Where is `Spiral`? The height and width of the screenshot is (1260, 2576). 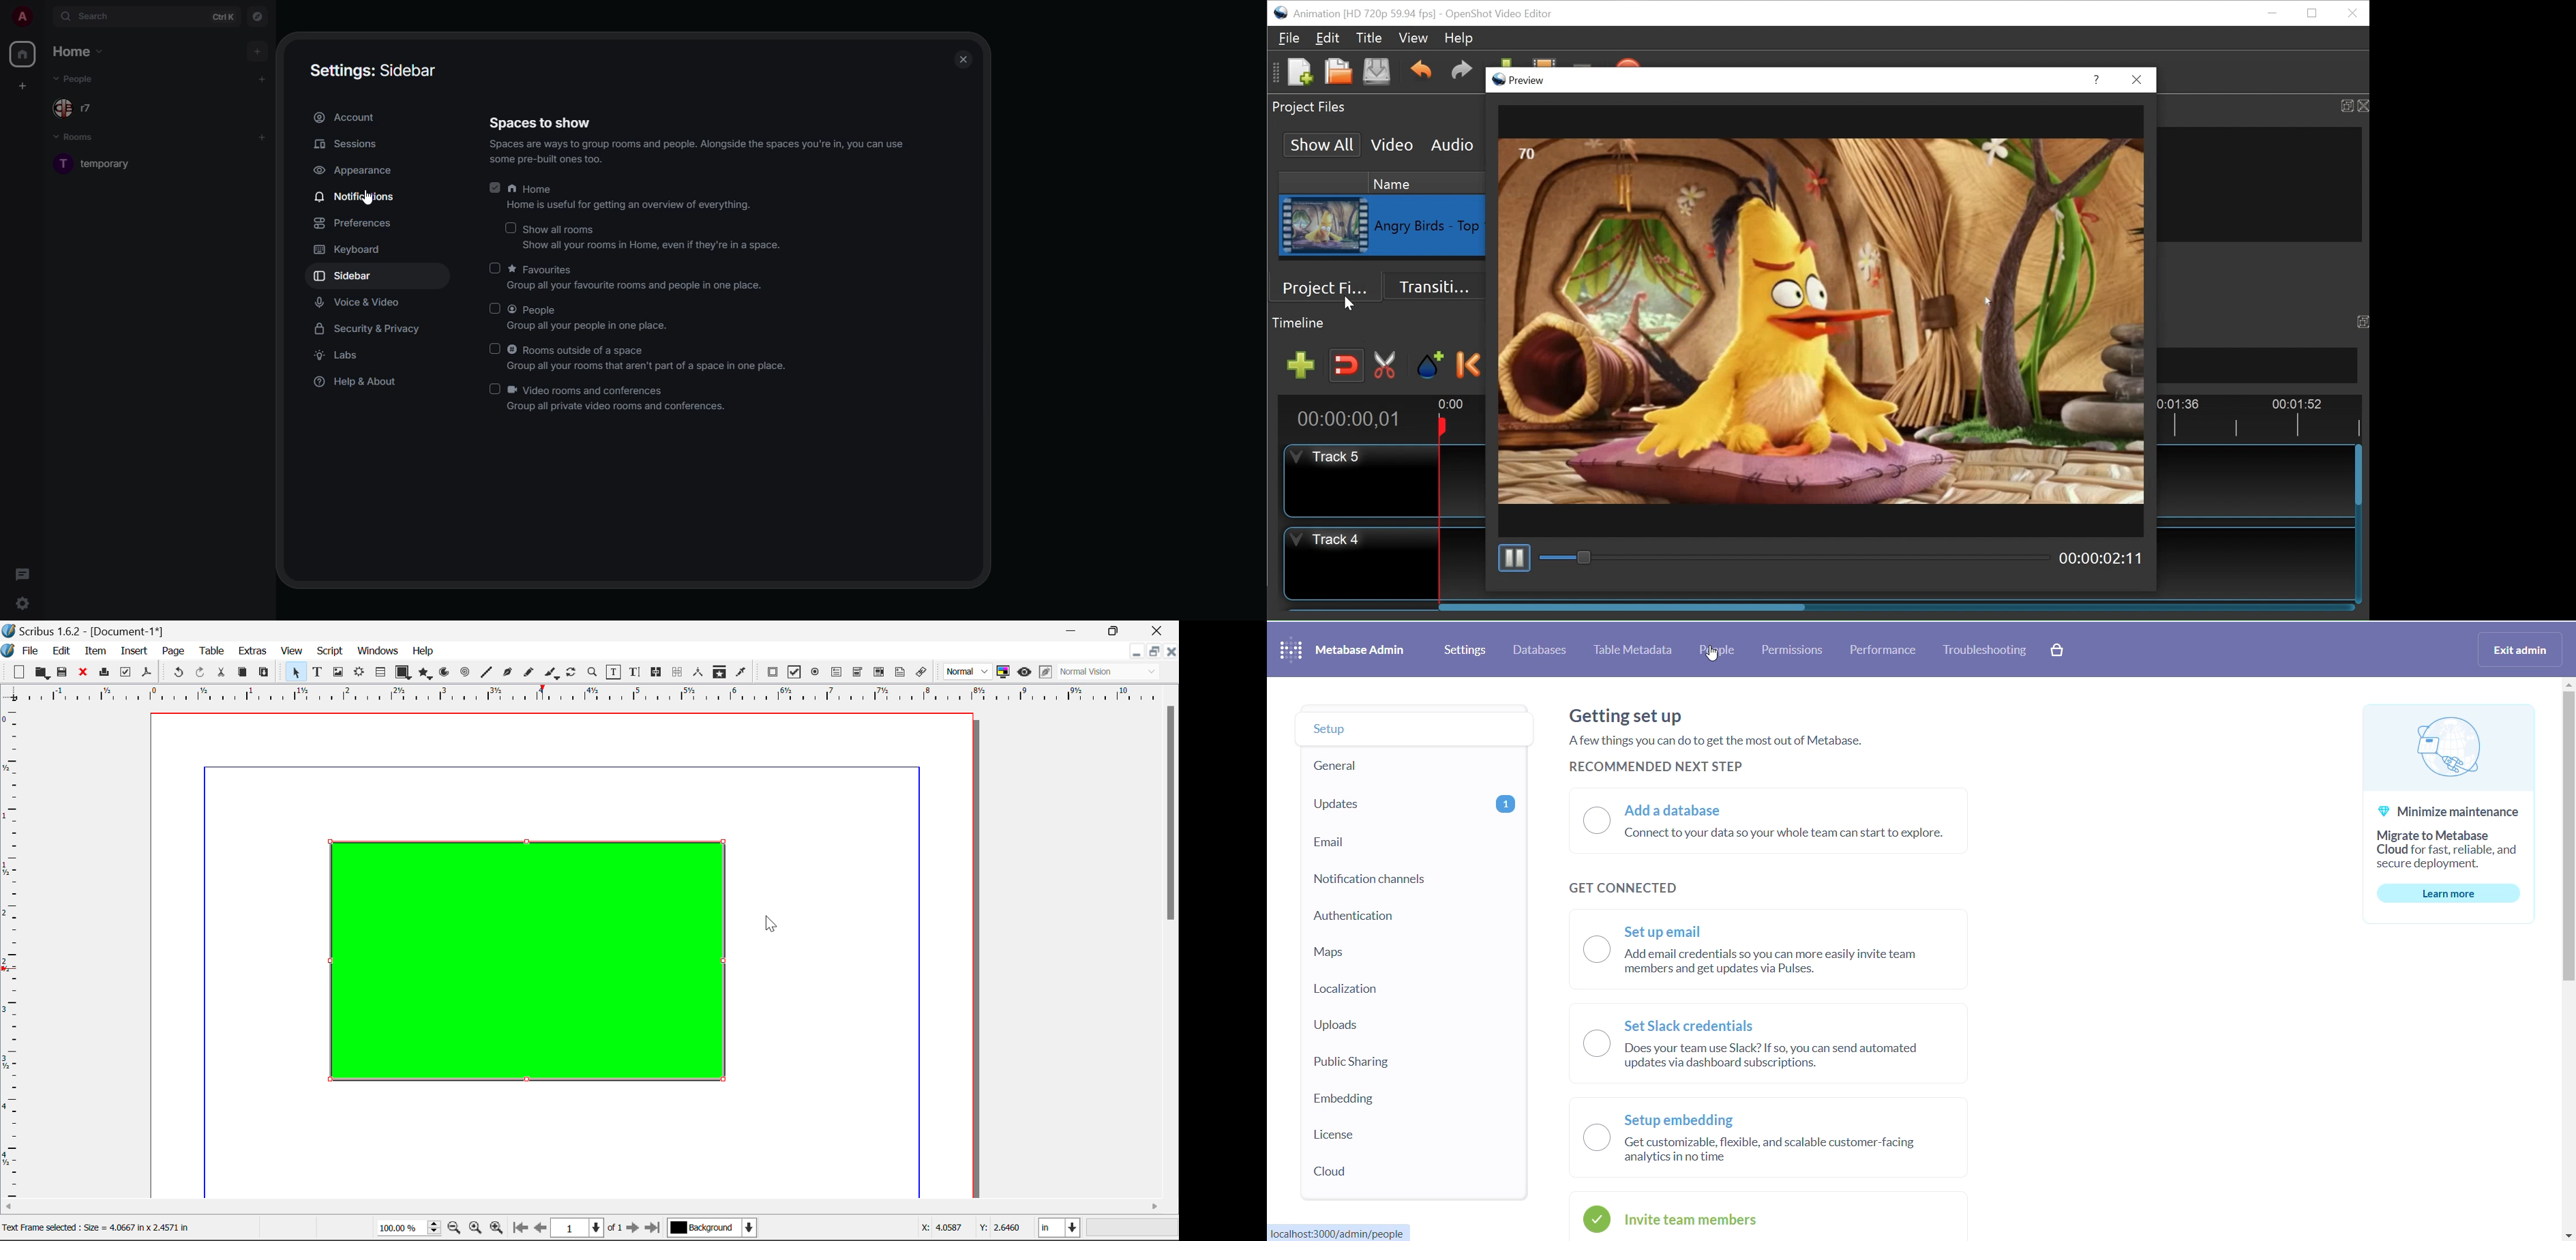
Spiral is located at coordinates (465, 672).